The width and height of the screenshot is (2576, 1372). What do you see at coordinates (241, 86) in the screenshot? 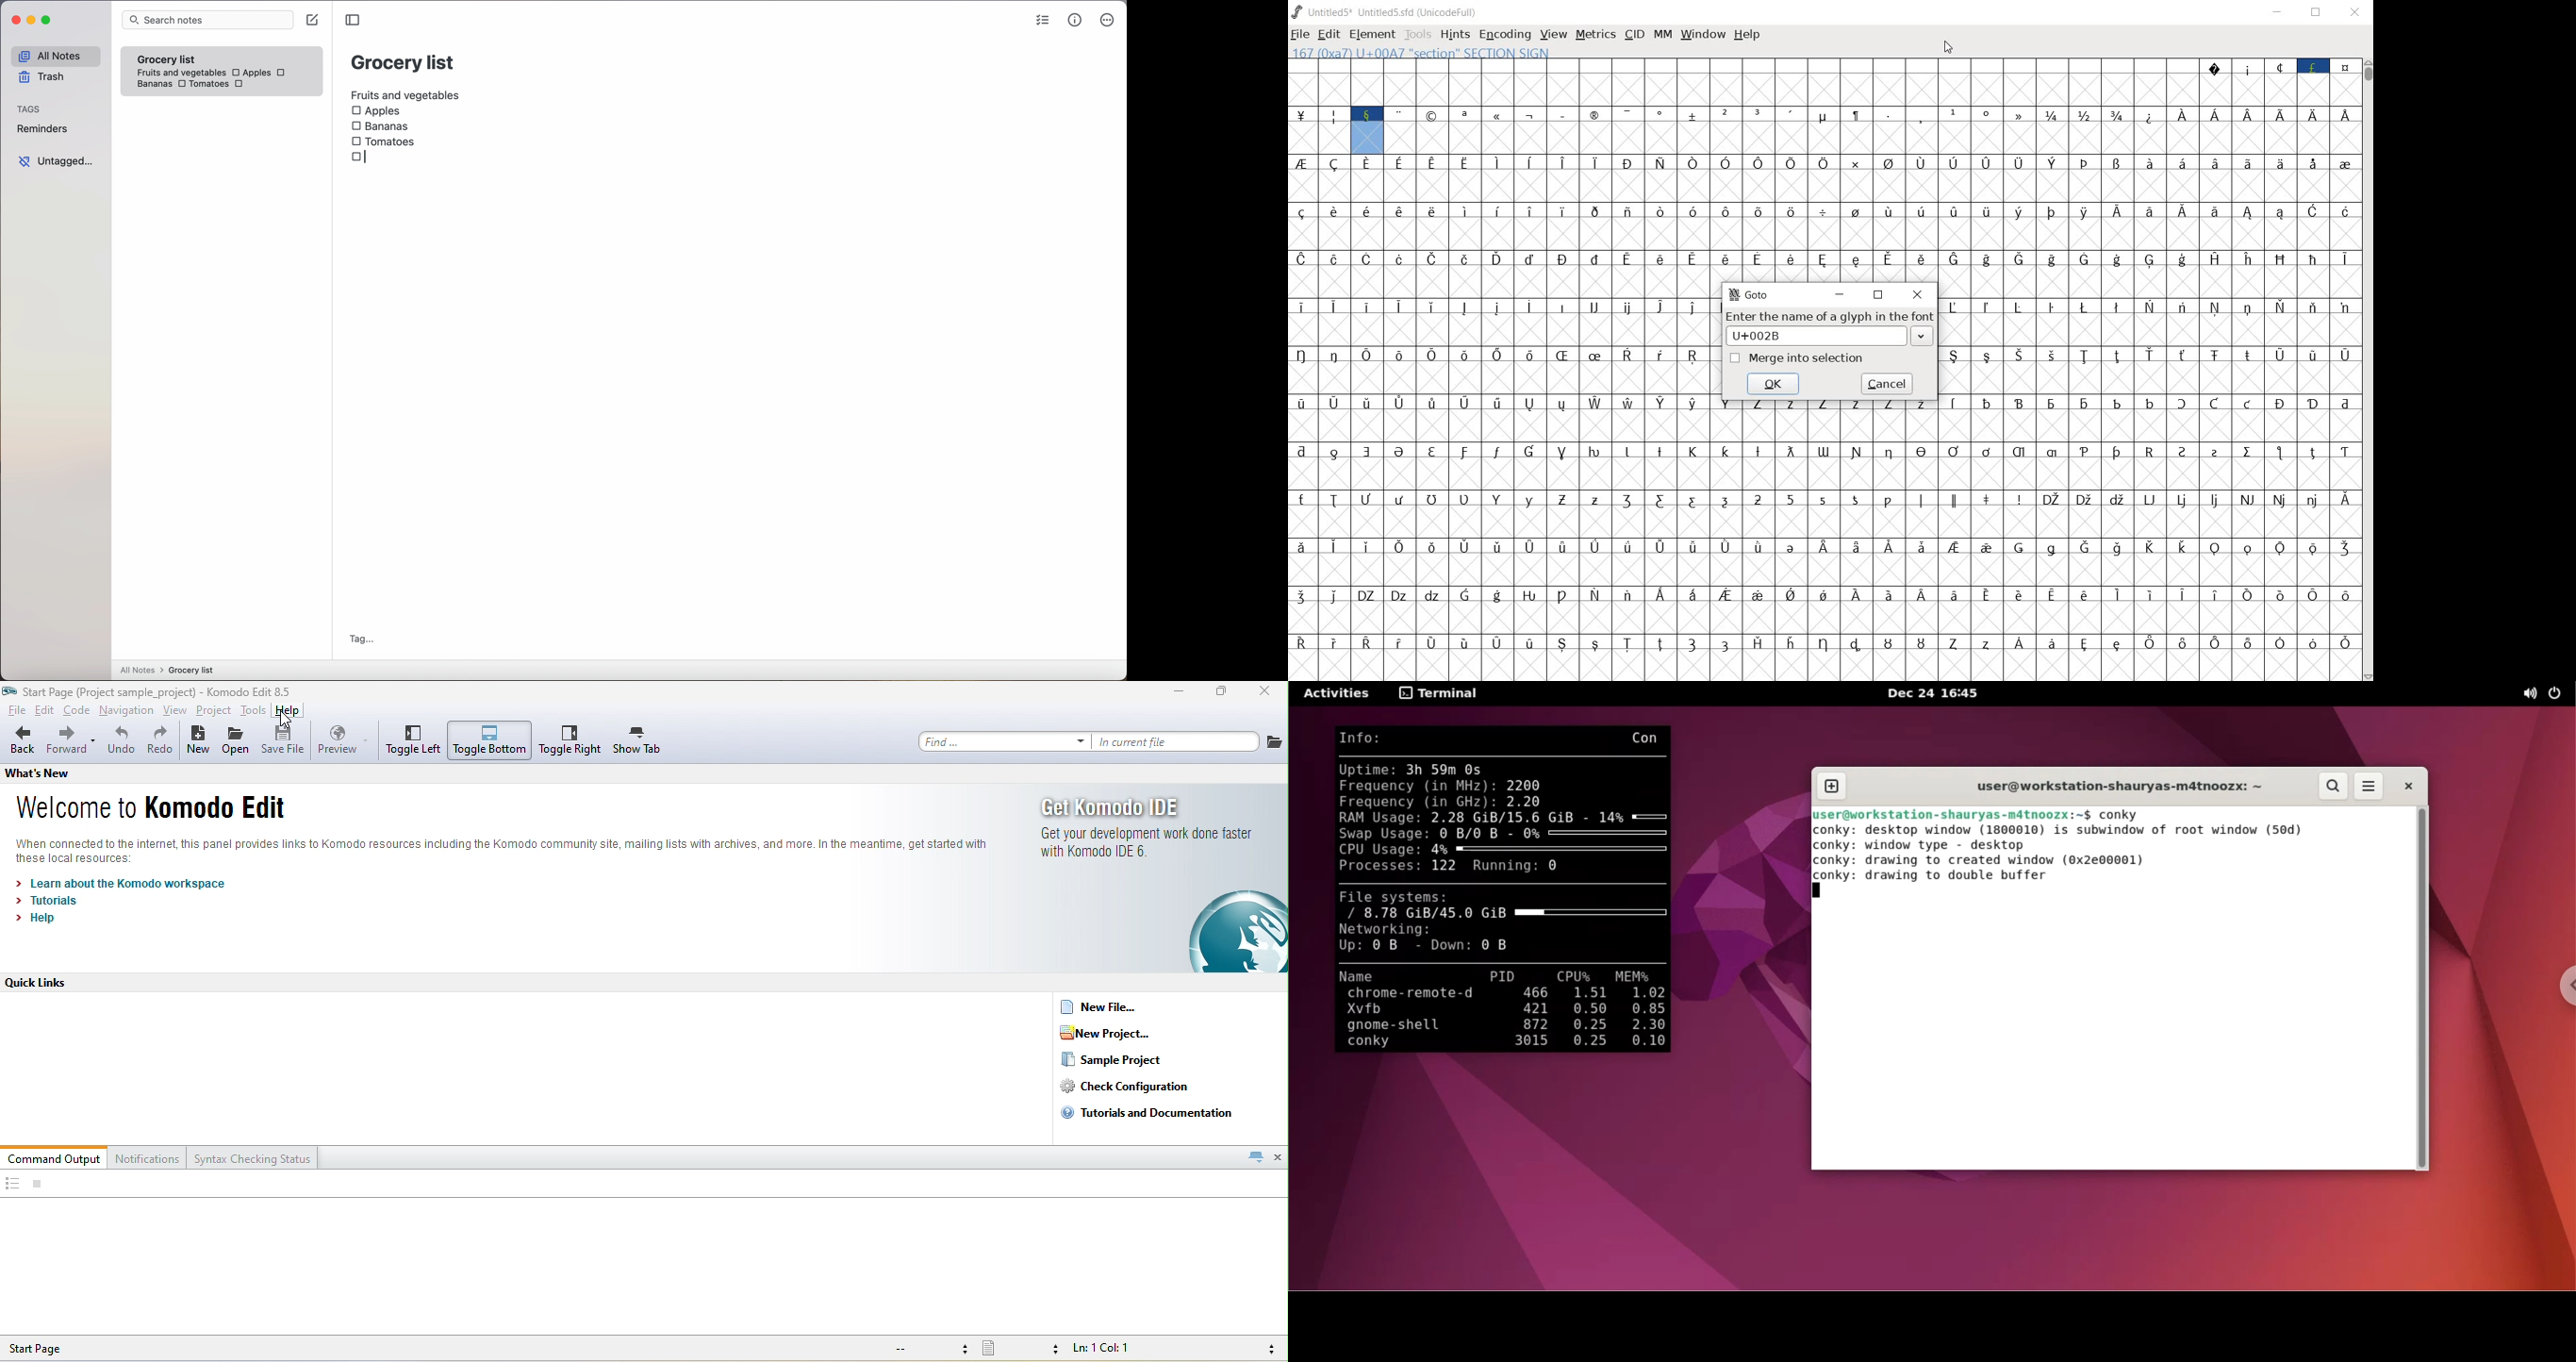
I see `checkbox` at bounding box center [241, 86].